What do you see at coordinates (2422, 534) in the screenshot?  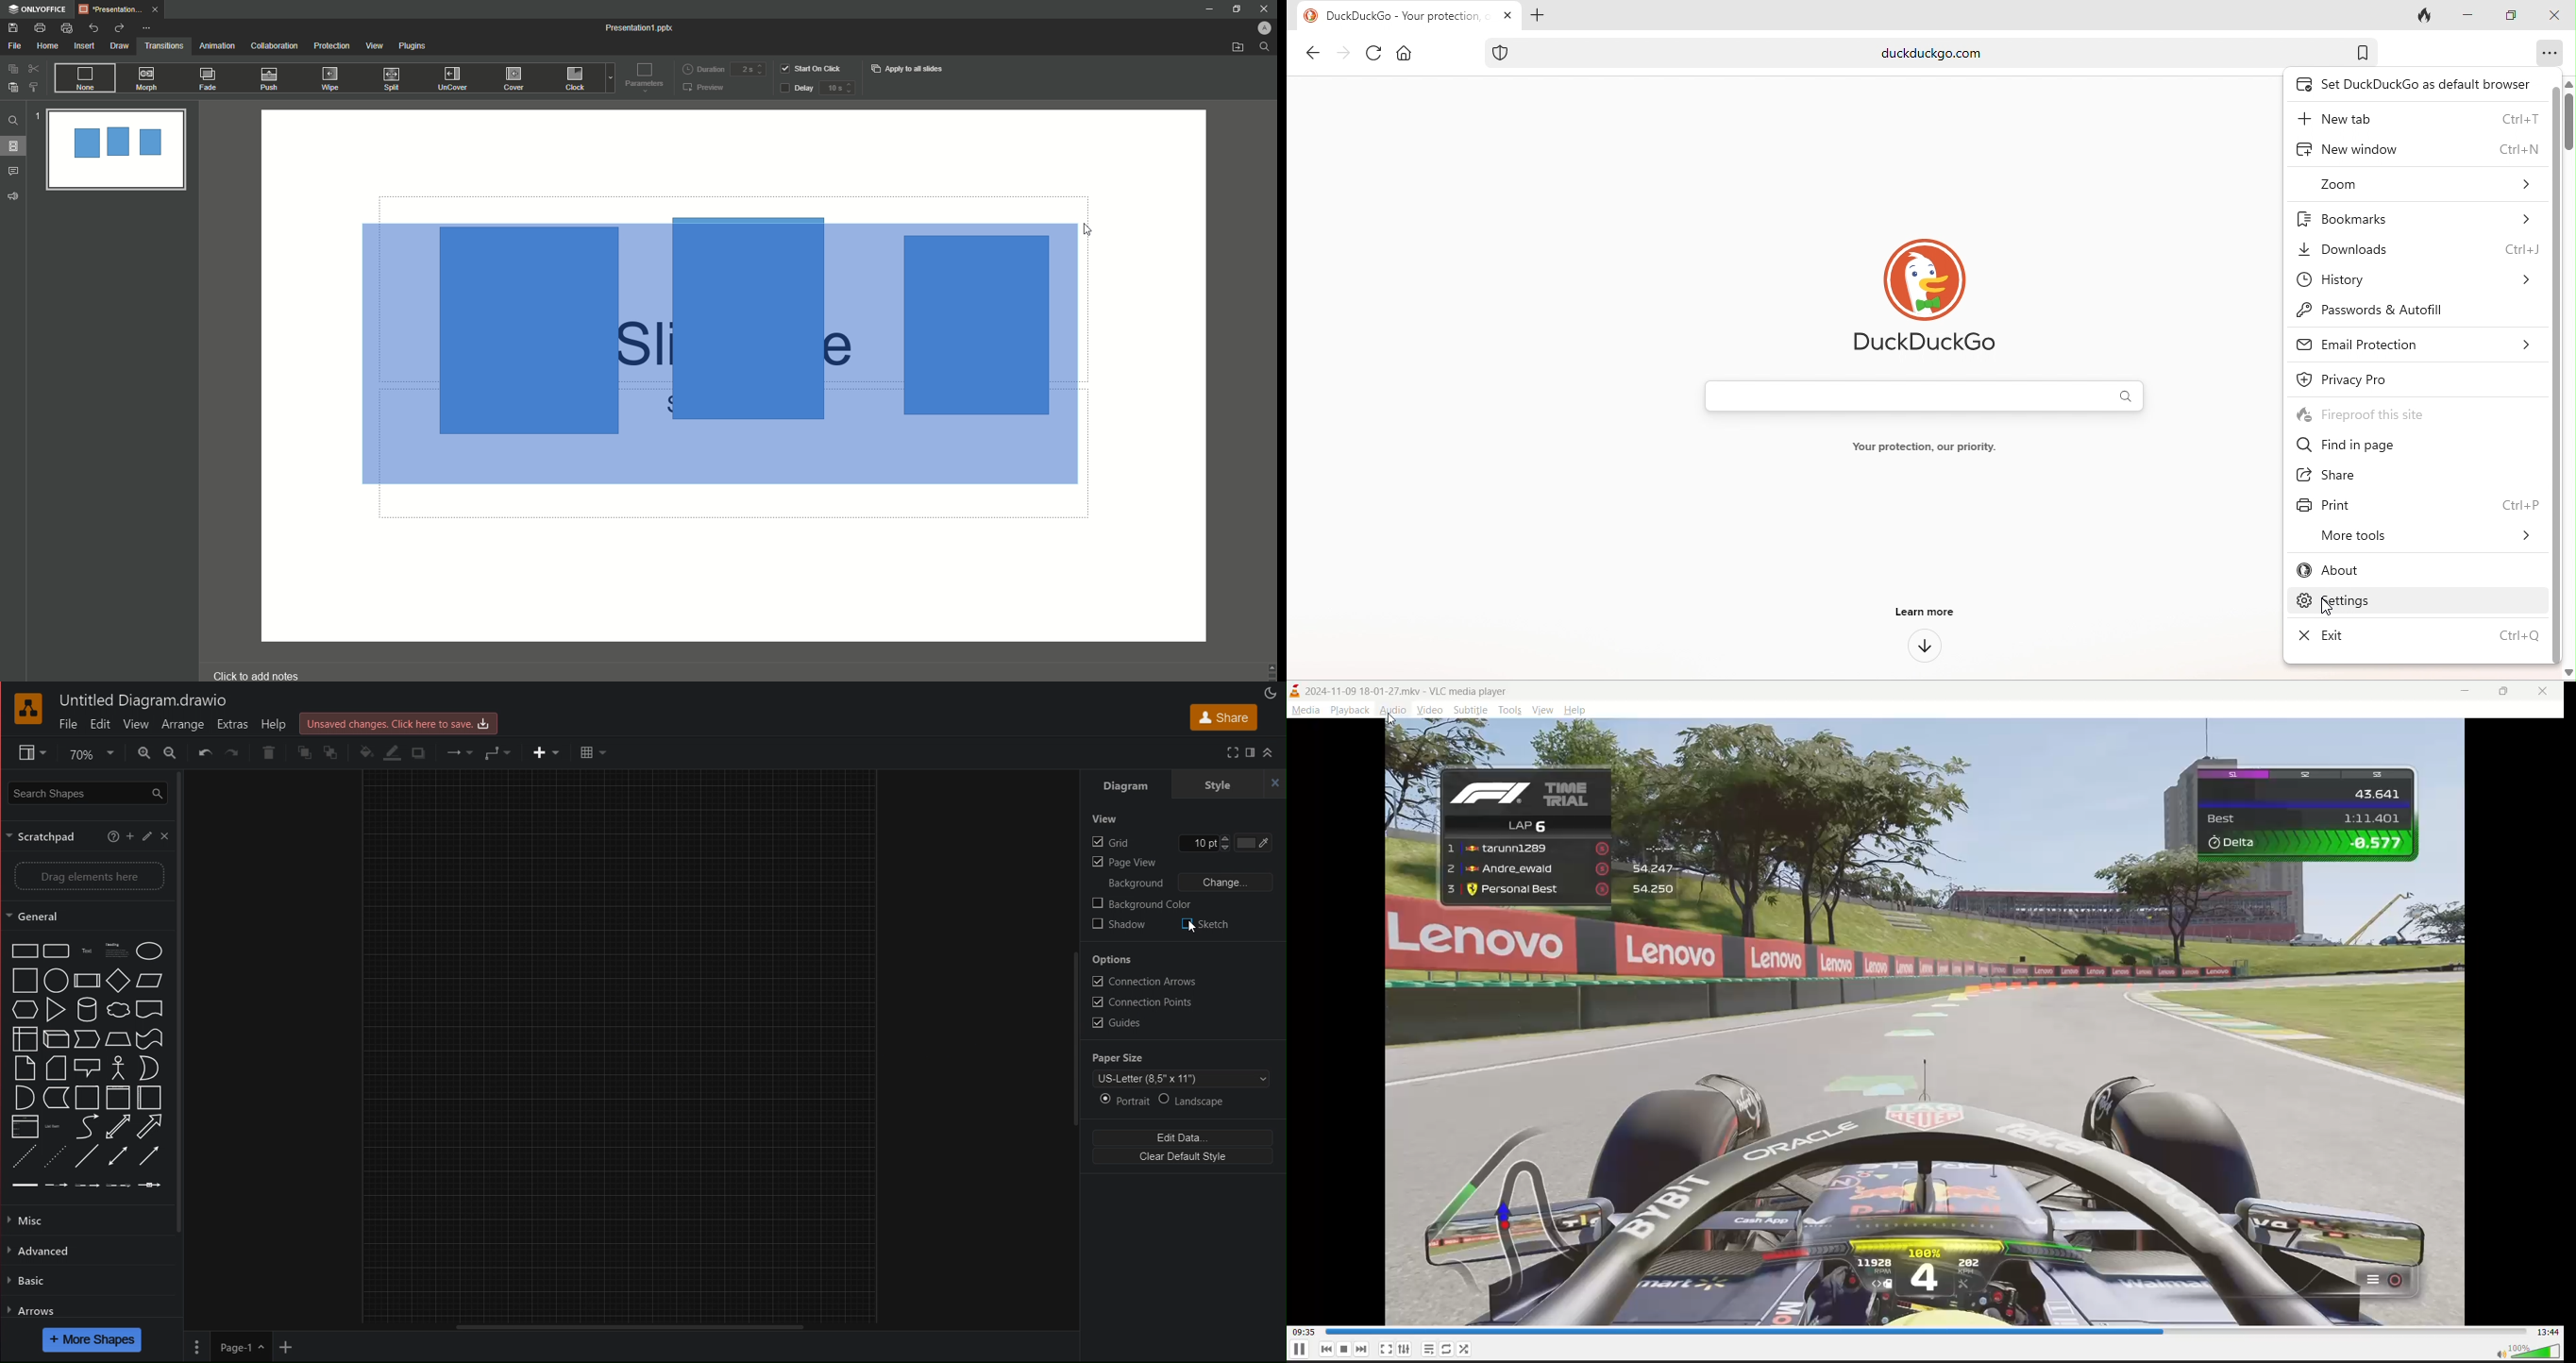 I see `more tools` at bounding box center [2422, 534].